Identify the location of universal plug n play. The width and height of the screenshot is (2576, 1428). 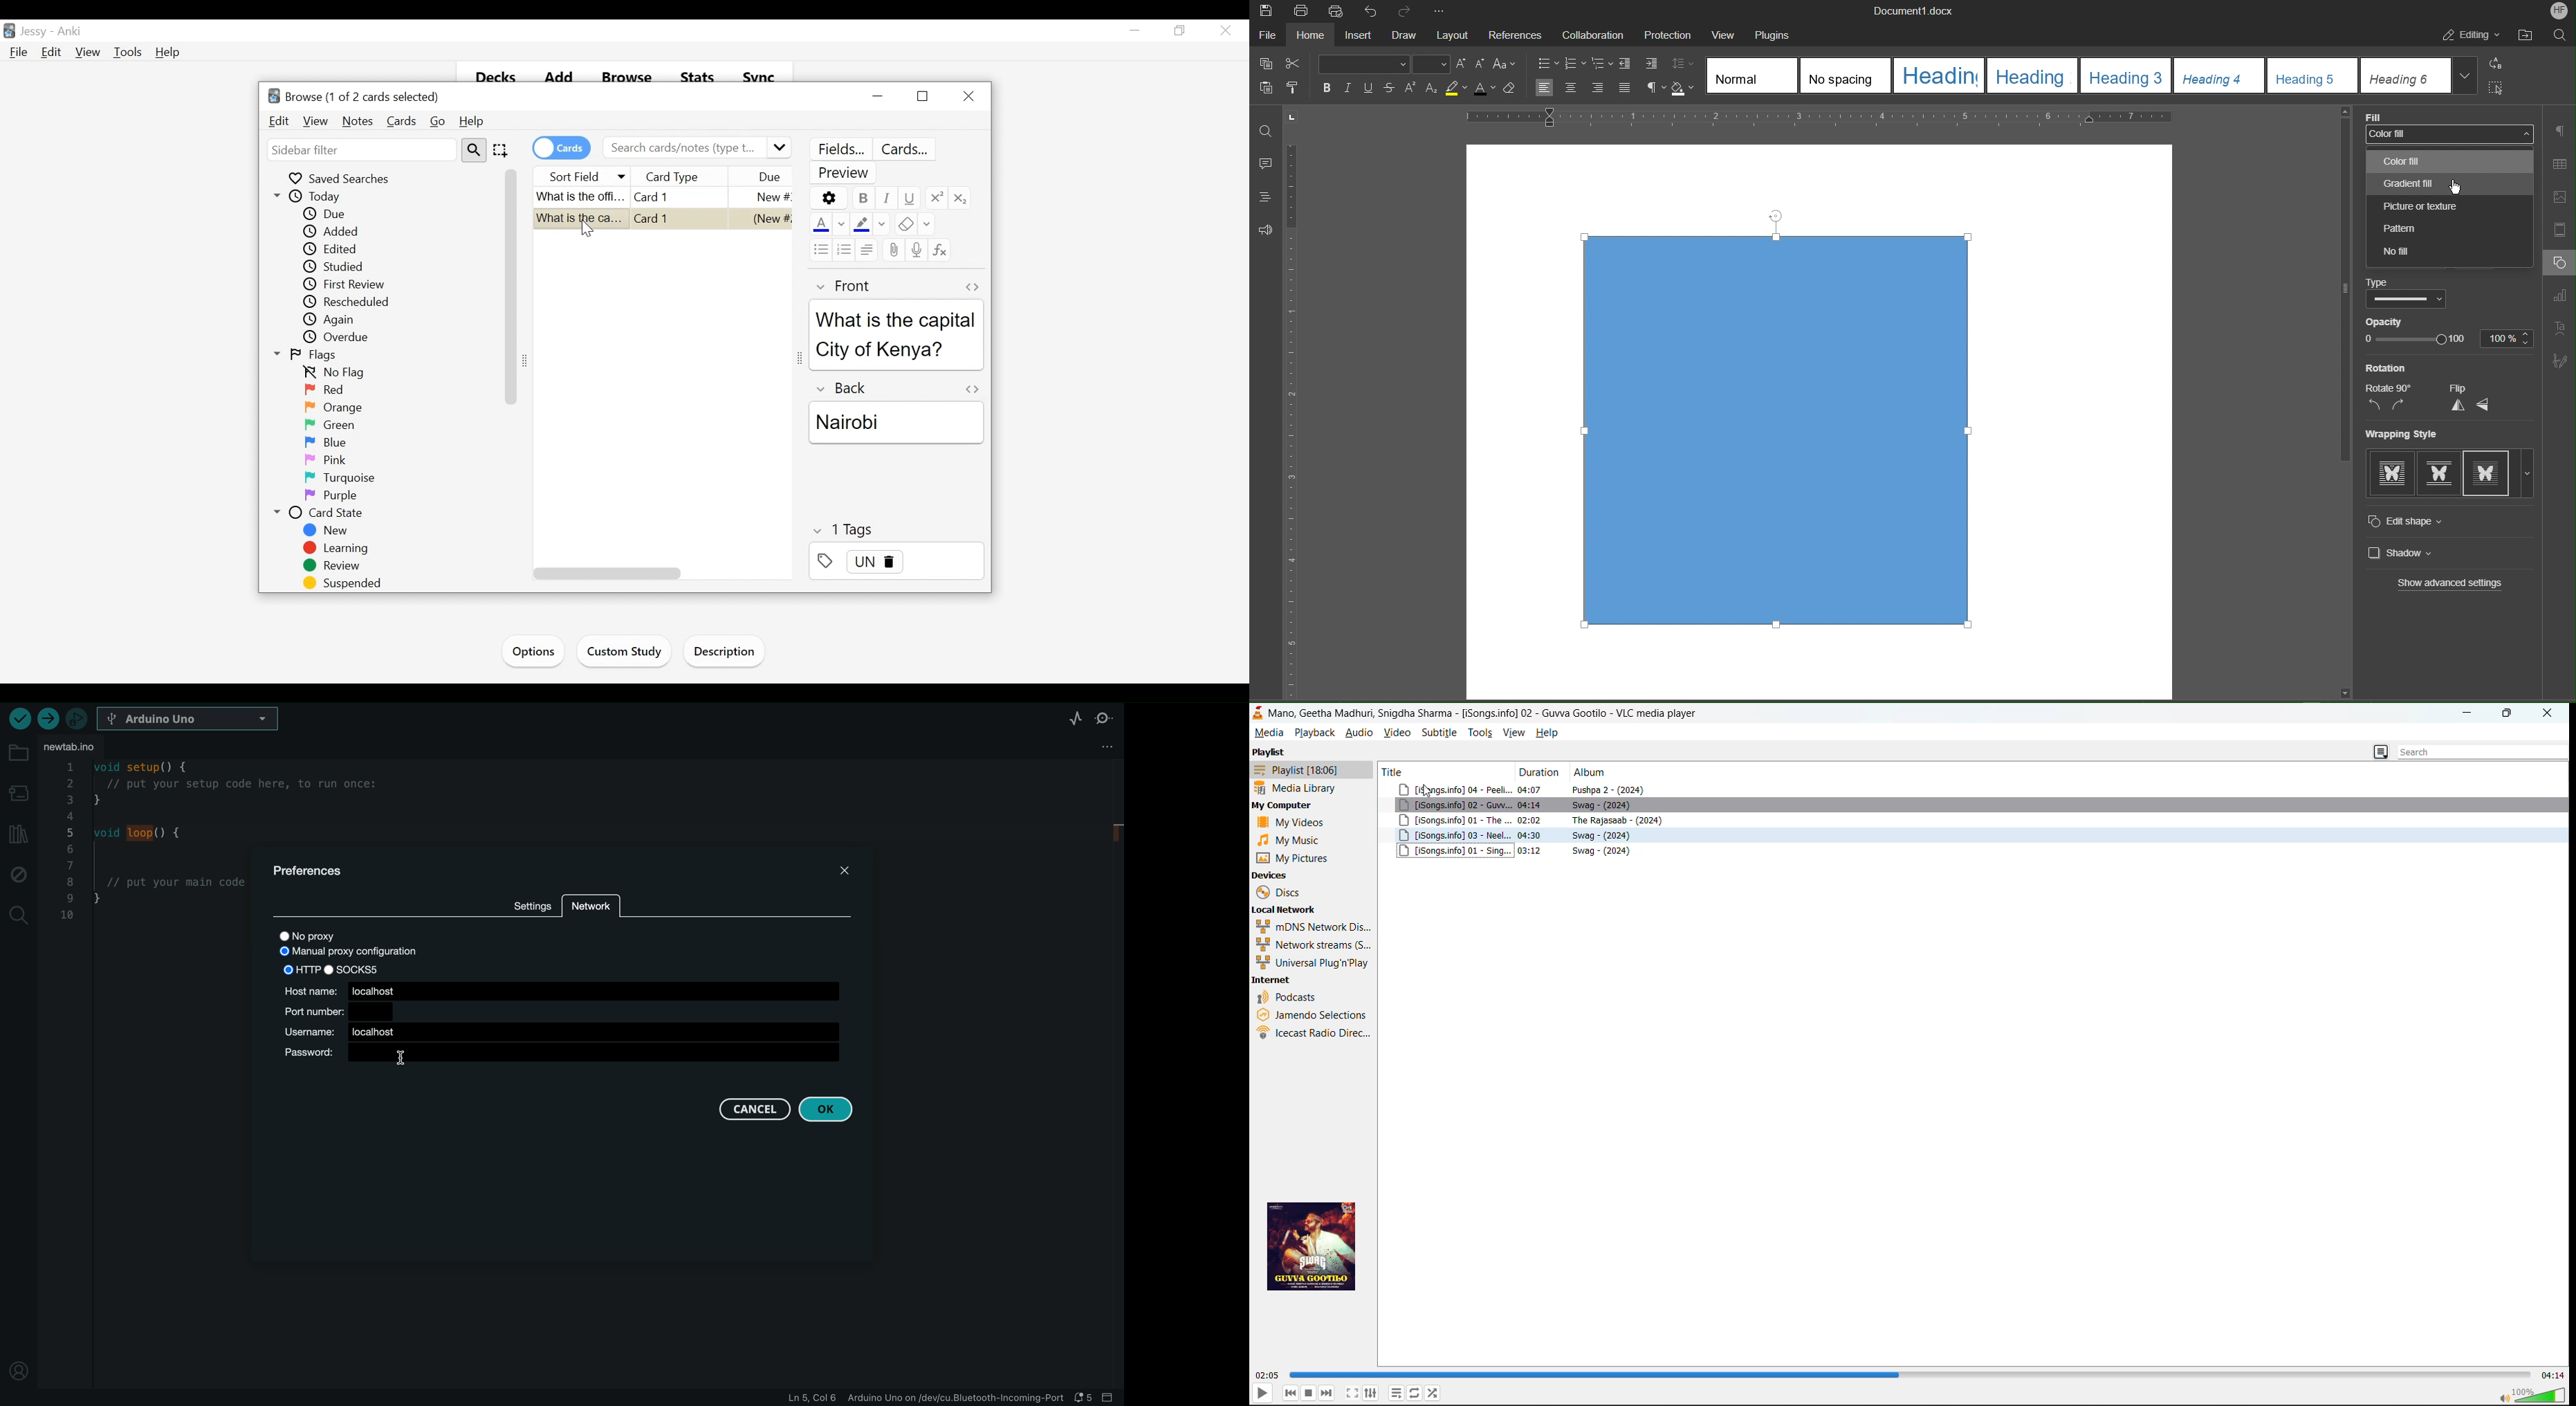
(1311, 963).